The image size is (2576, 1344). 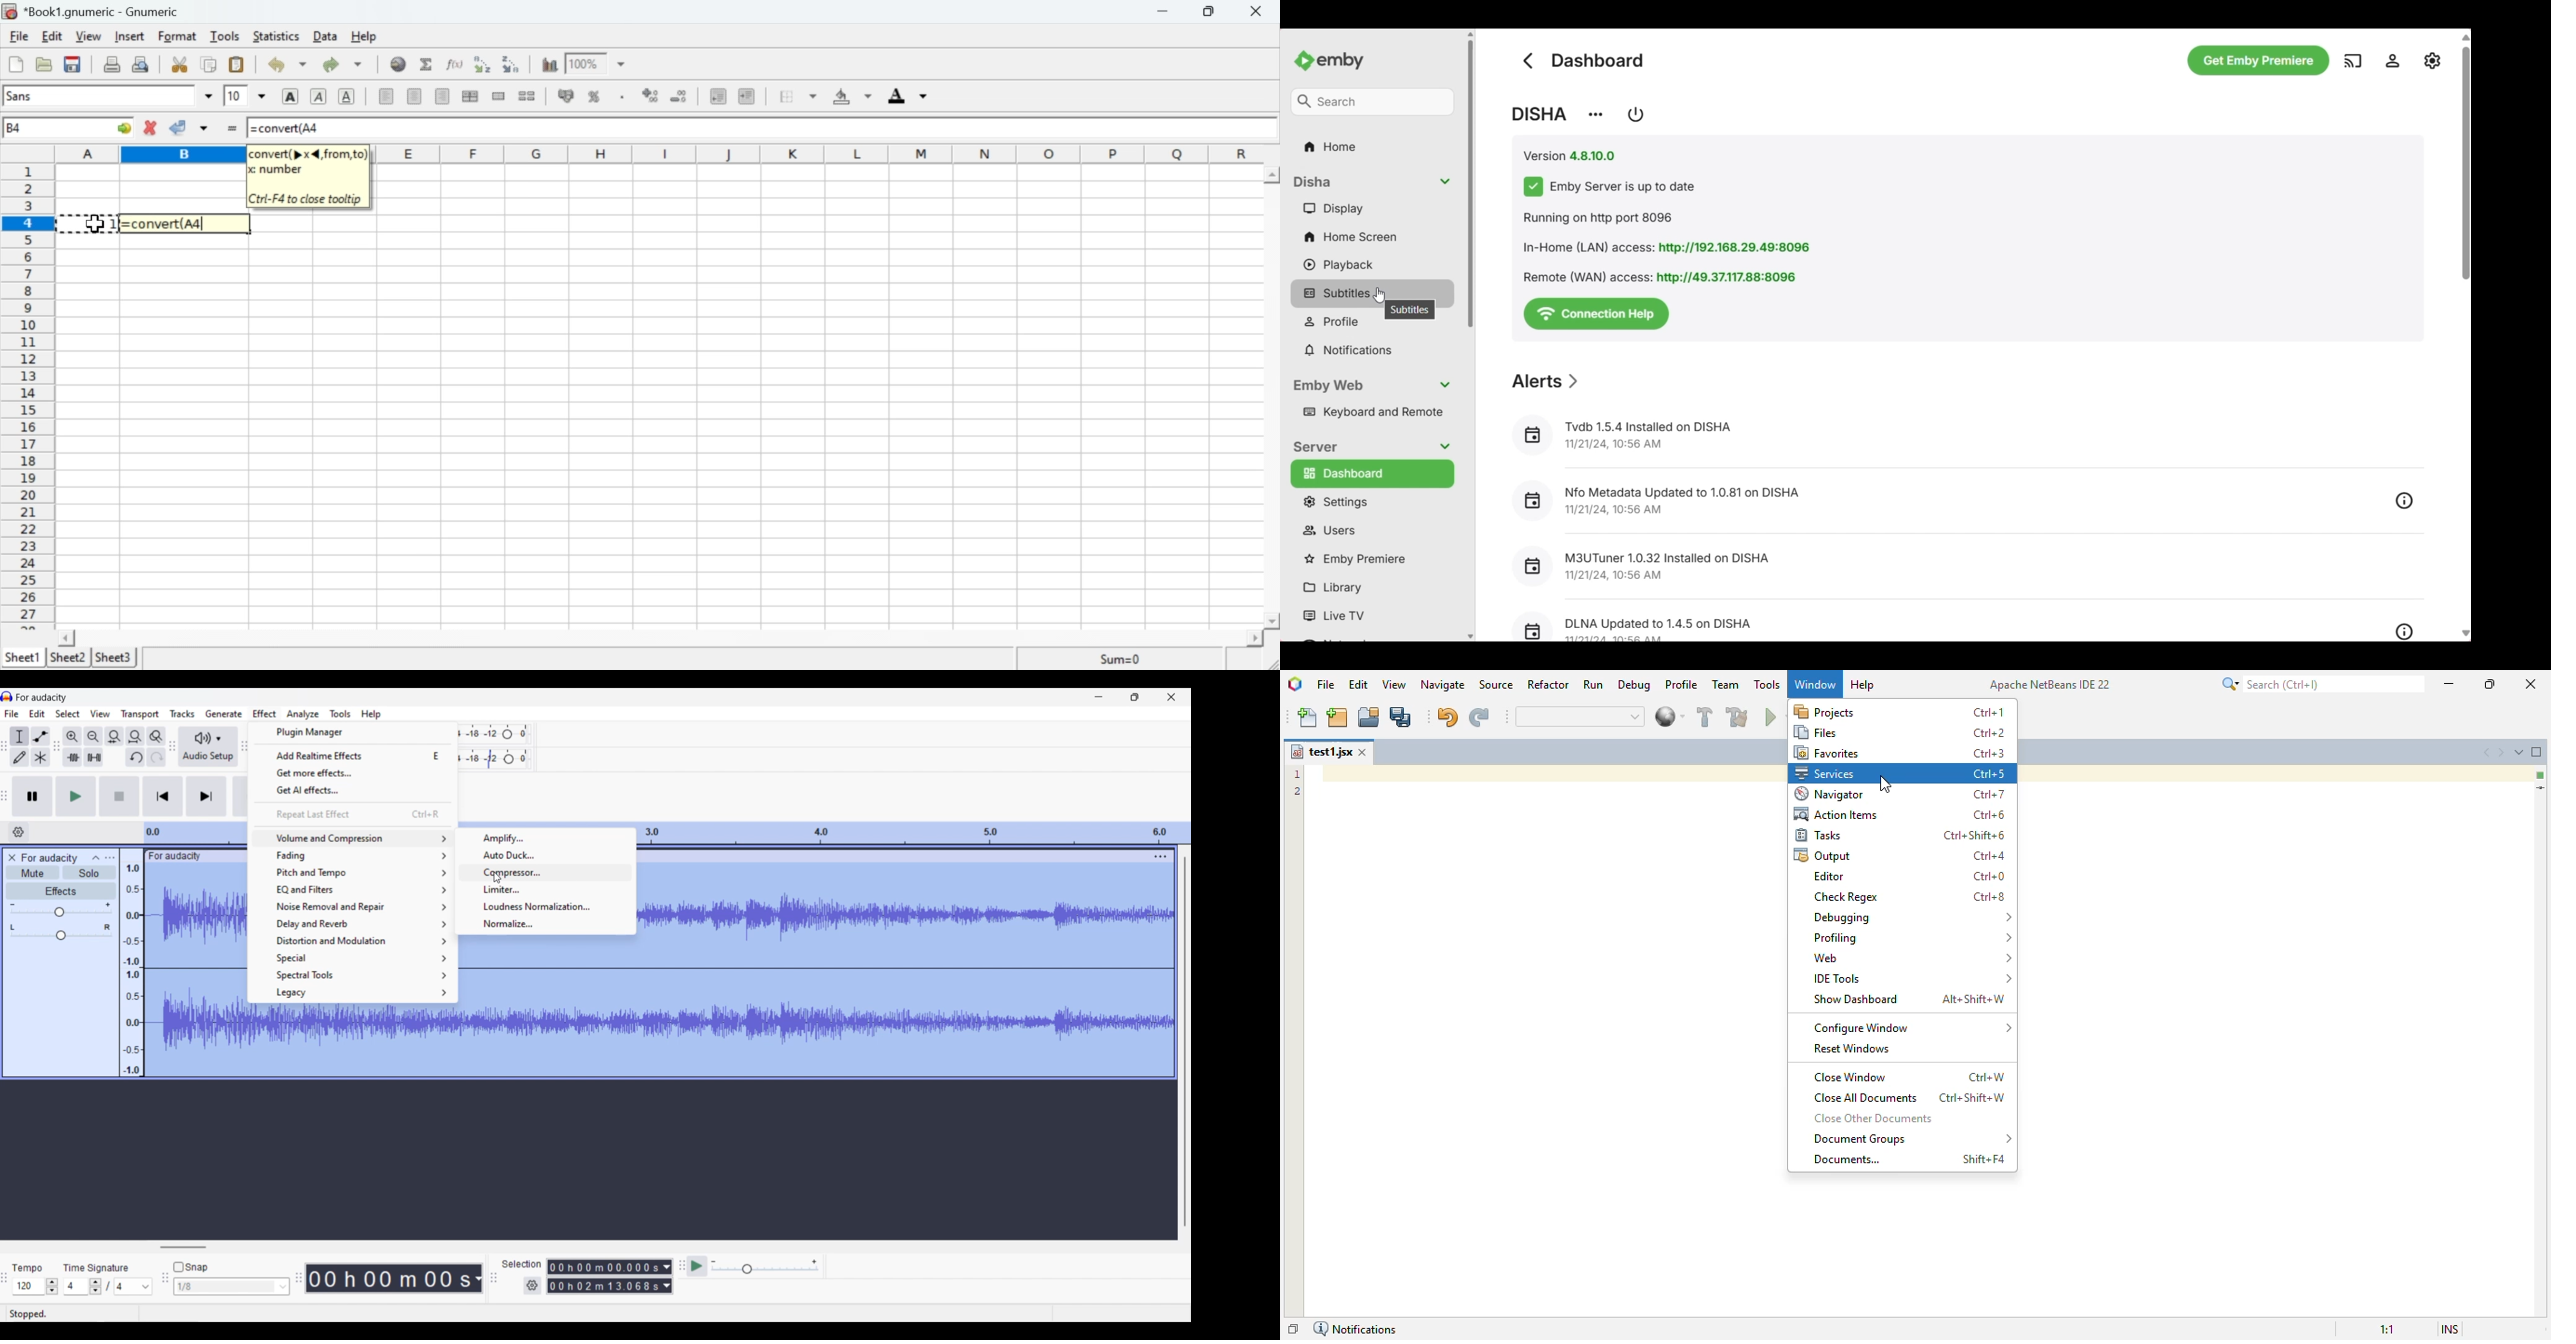 I want to click on Center horizontally across the selection, so click(x=470, y=98).